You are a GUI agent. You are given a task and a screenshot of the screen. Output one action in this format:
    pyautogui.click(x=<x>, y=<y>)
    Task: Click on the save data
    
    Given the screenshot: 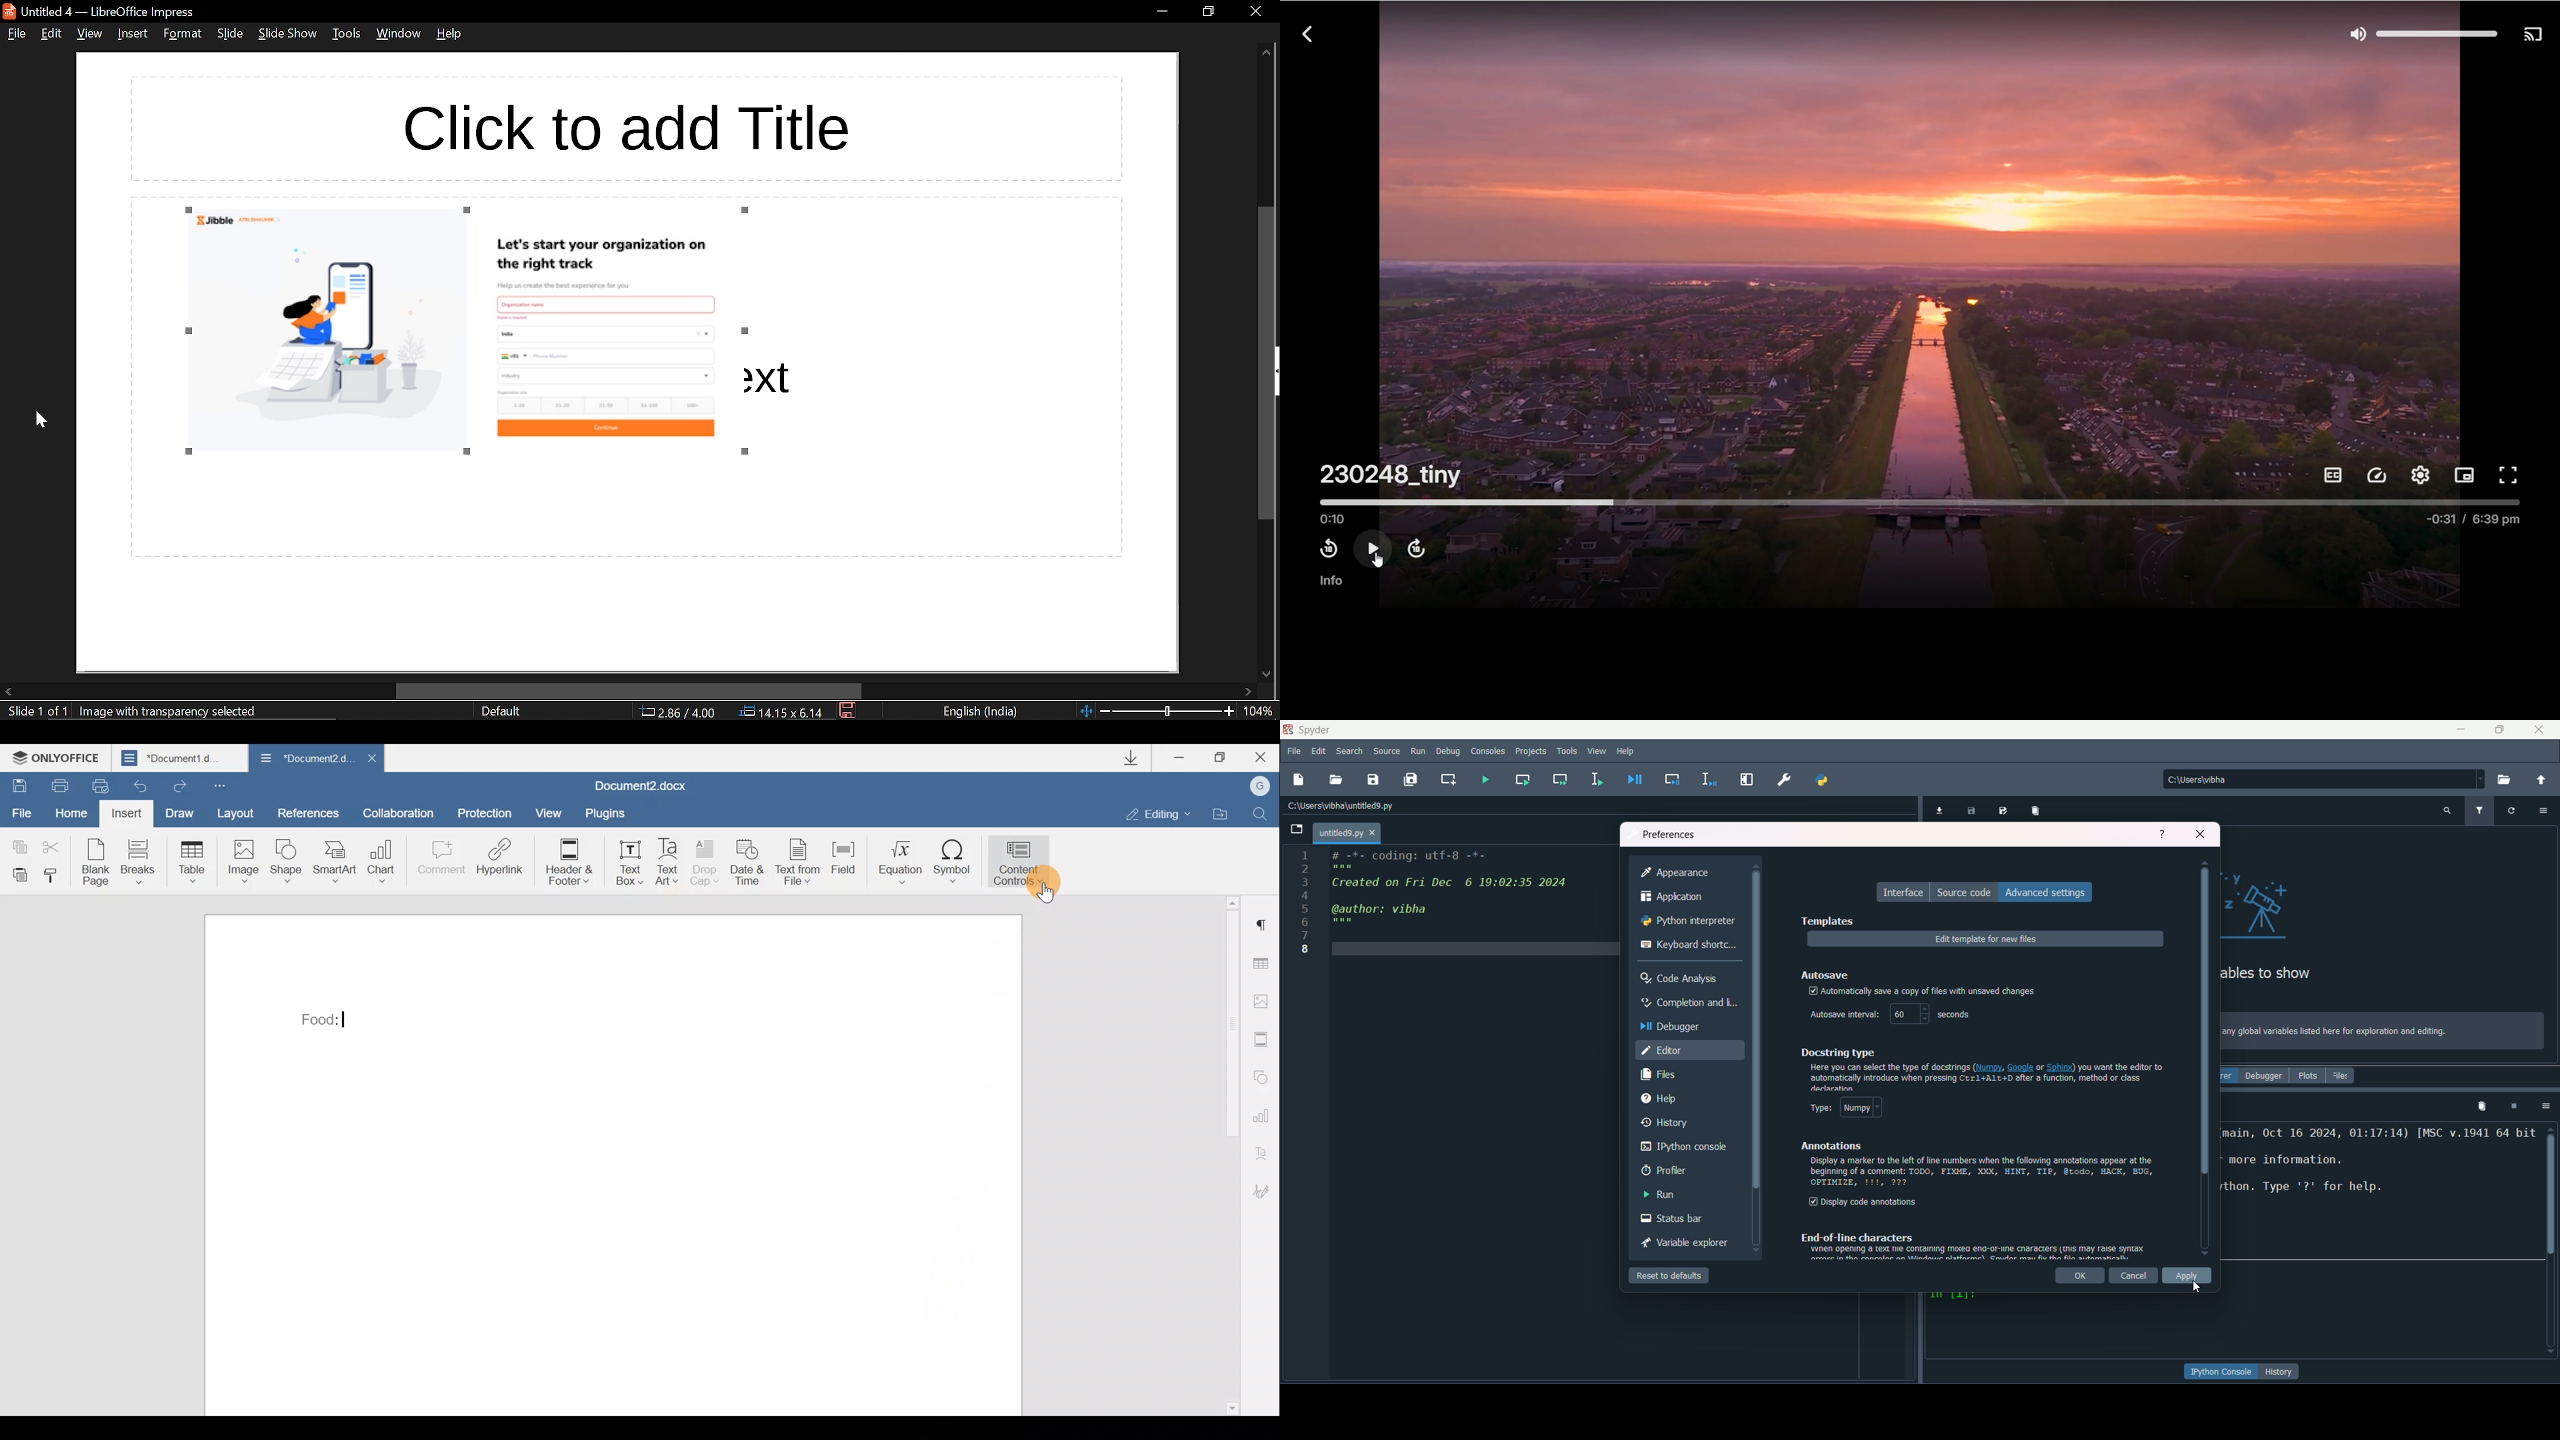 What is the action you would take?
    pyautogui.click(x=1971, y=812)
    